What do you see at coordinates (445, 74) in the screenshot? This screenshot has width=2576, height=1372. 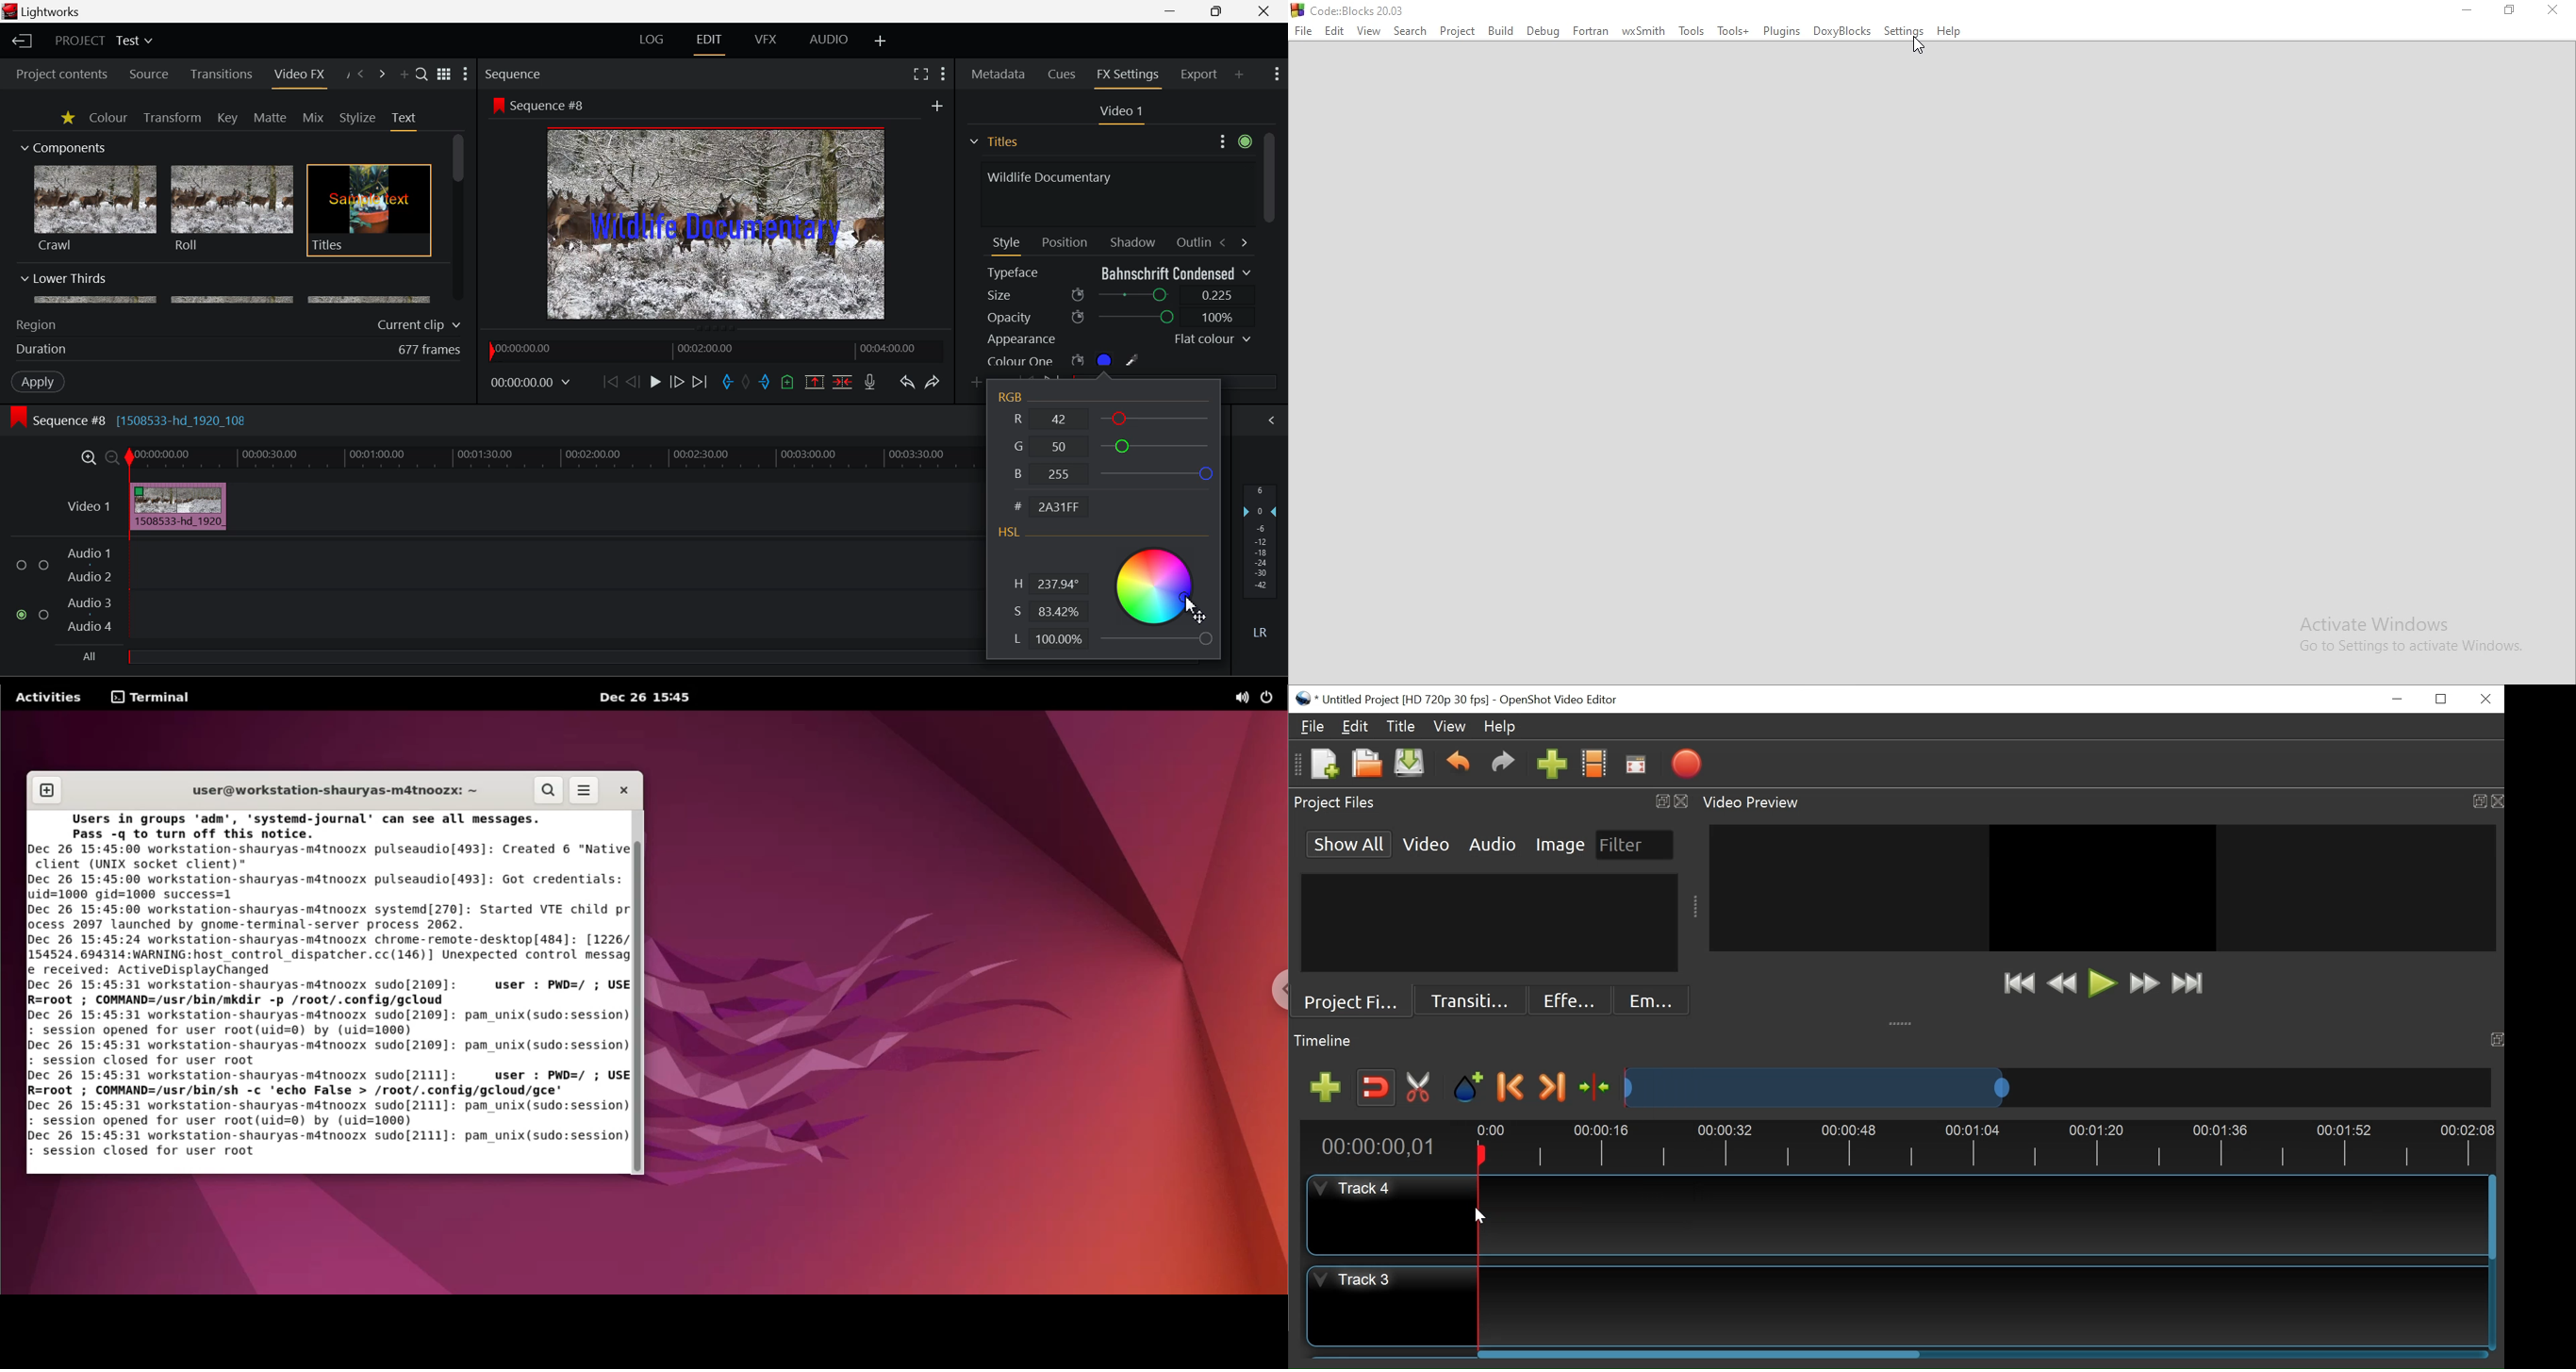 I see `Toggle list and title view` at bounding box center [445, 74].